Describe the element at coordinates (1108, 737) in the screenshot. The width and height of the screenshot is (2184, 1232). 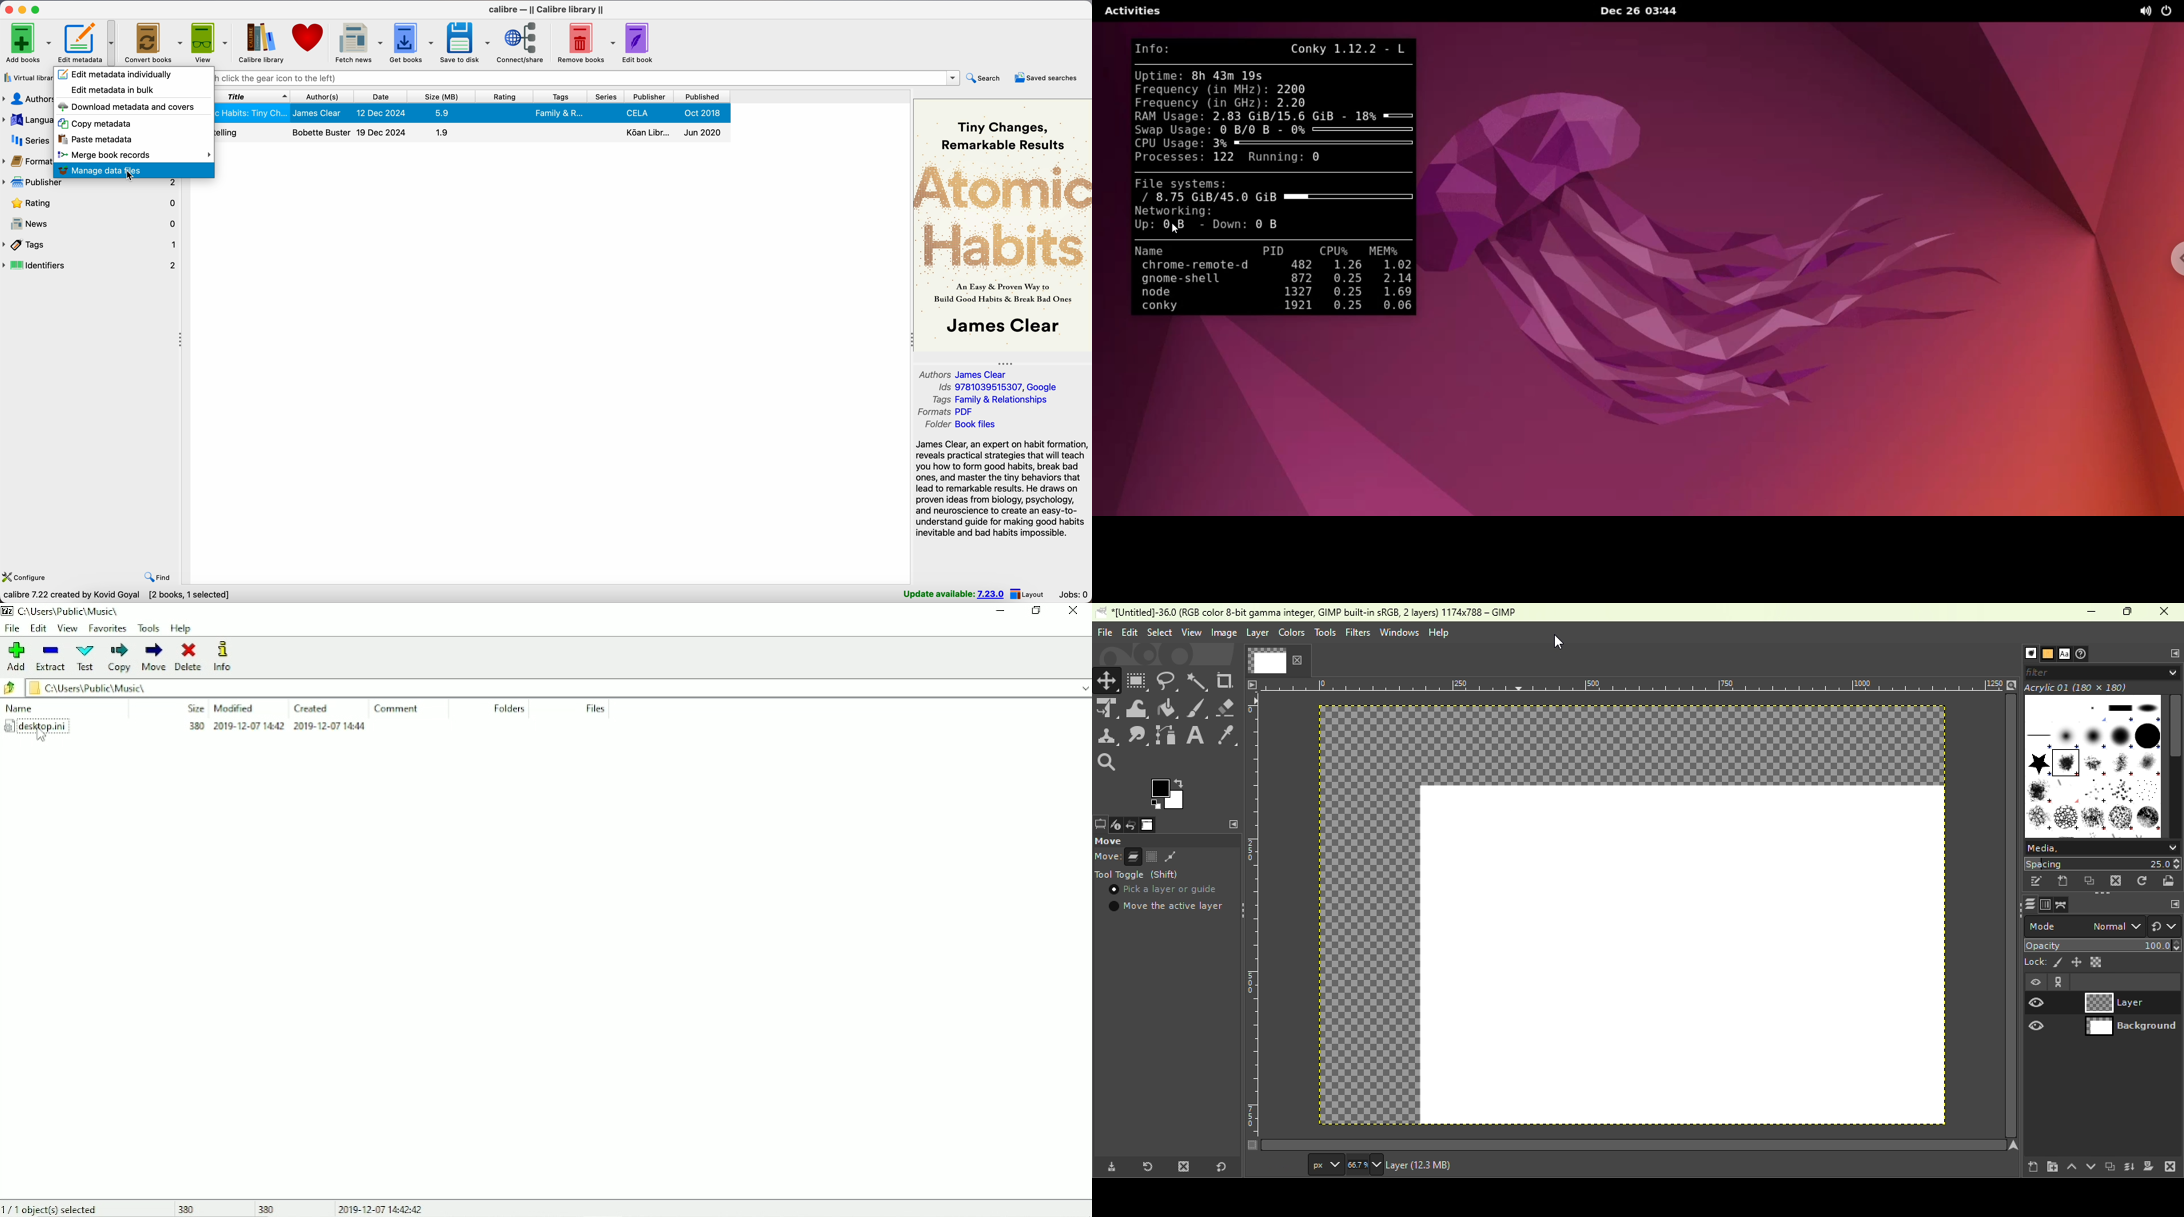
I see `Clone tool` at that location.